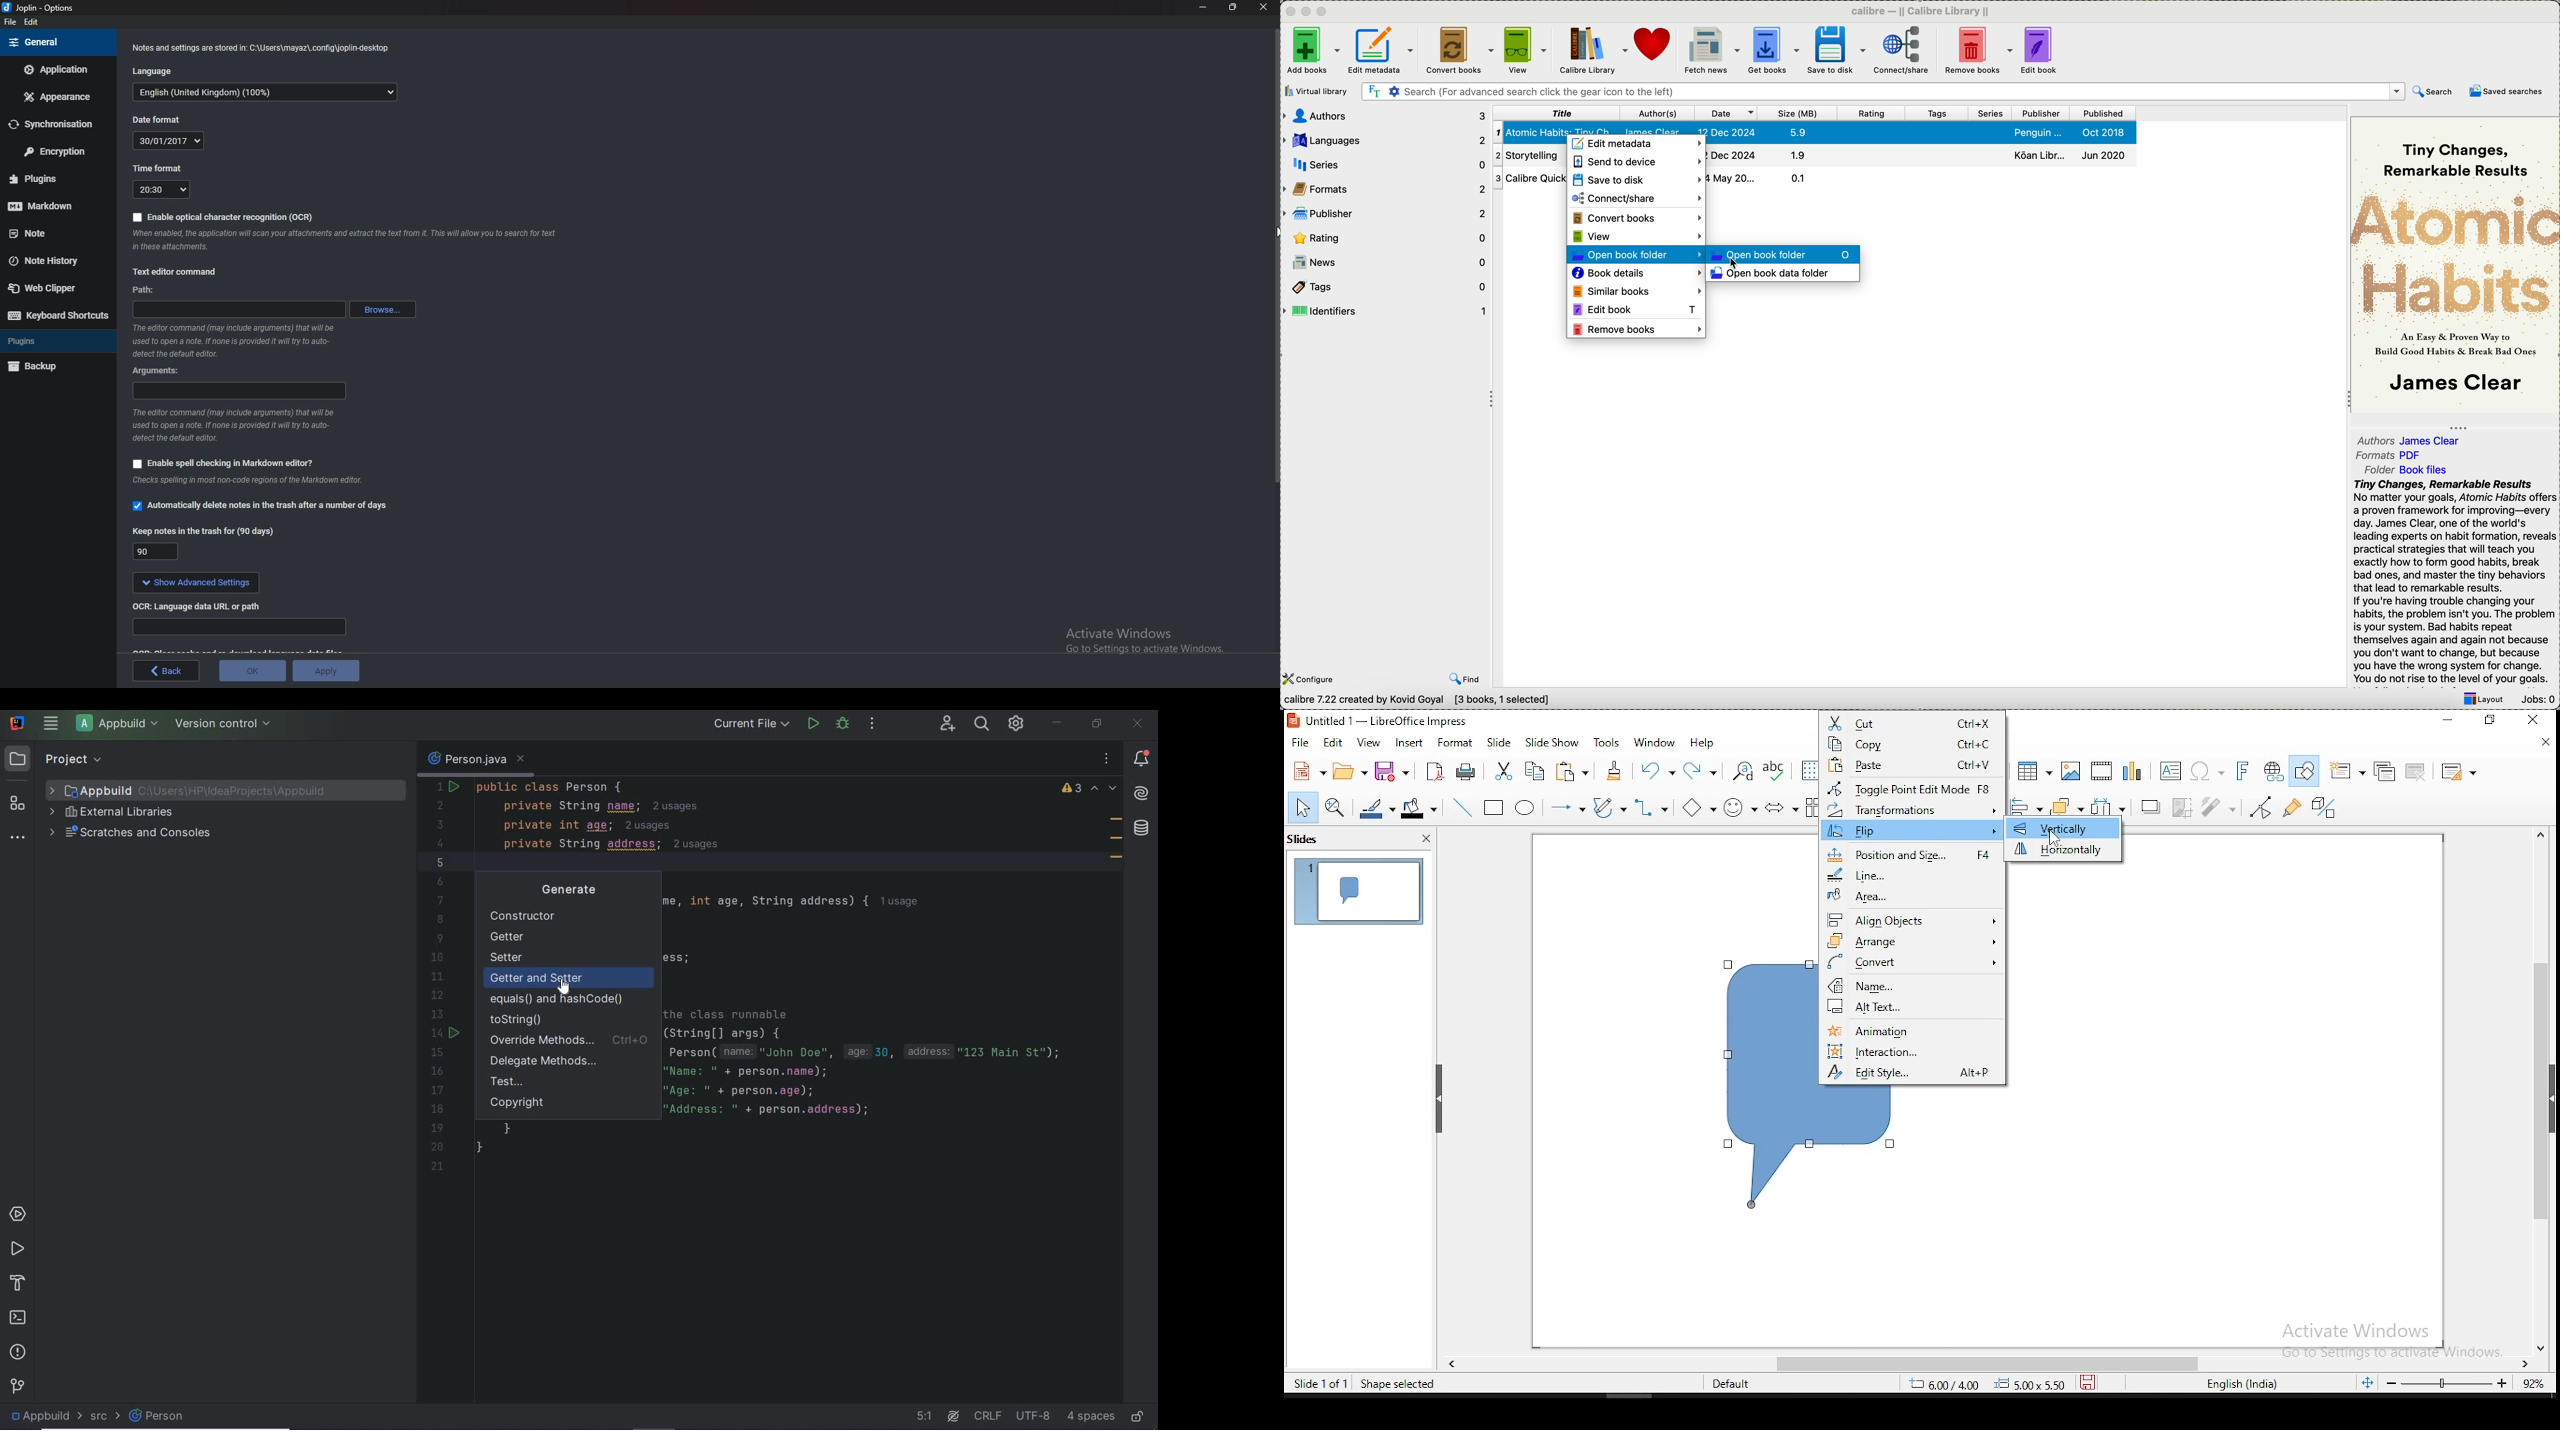 This screenshot has height=1456, width=2576. I want to click on show draw functions, so click(2306, 772).